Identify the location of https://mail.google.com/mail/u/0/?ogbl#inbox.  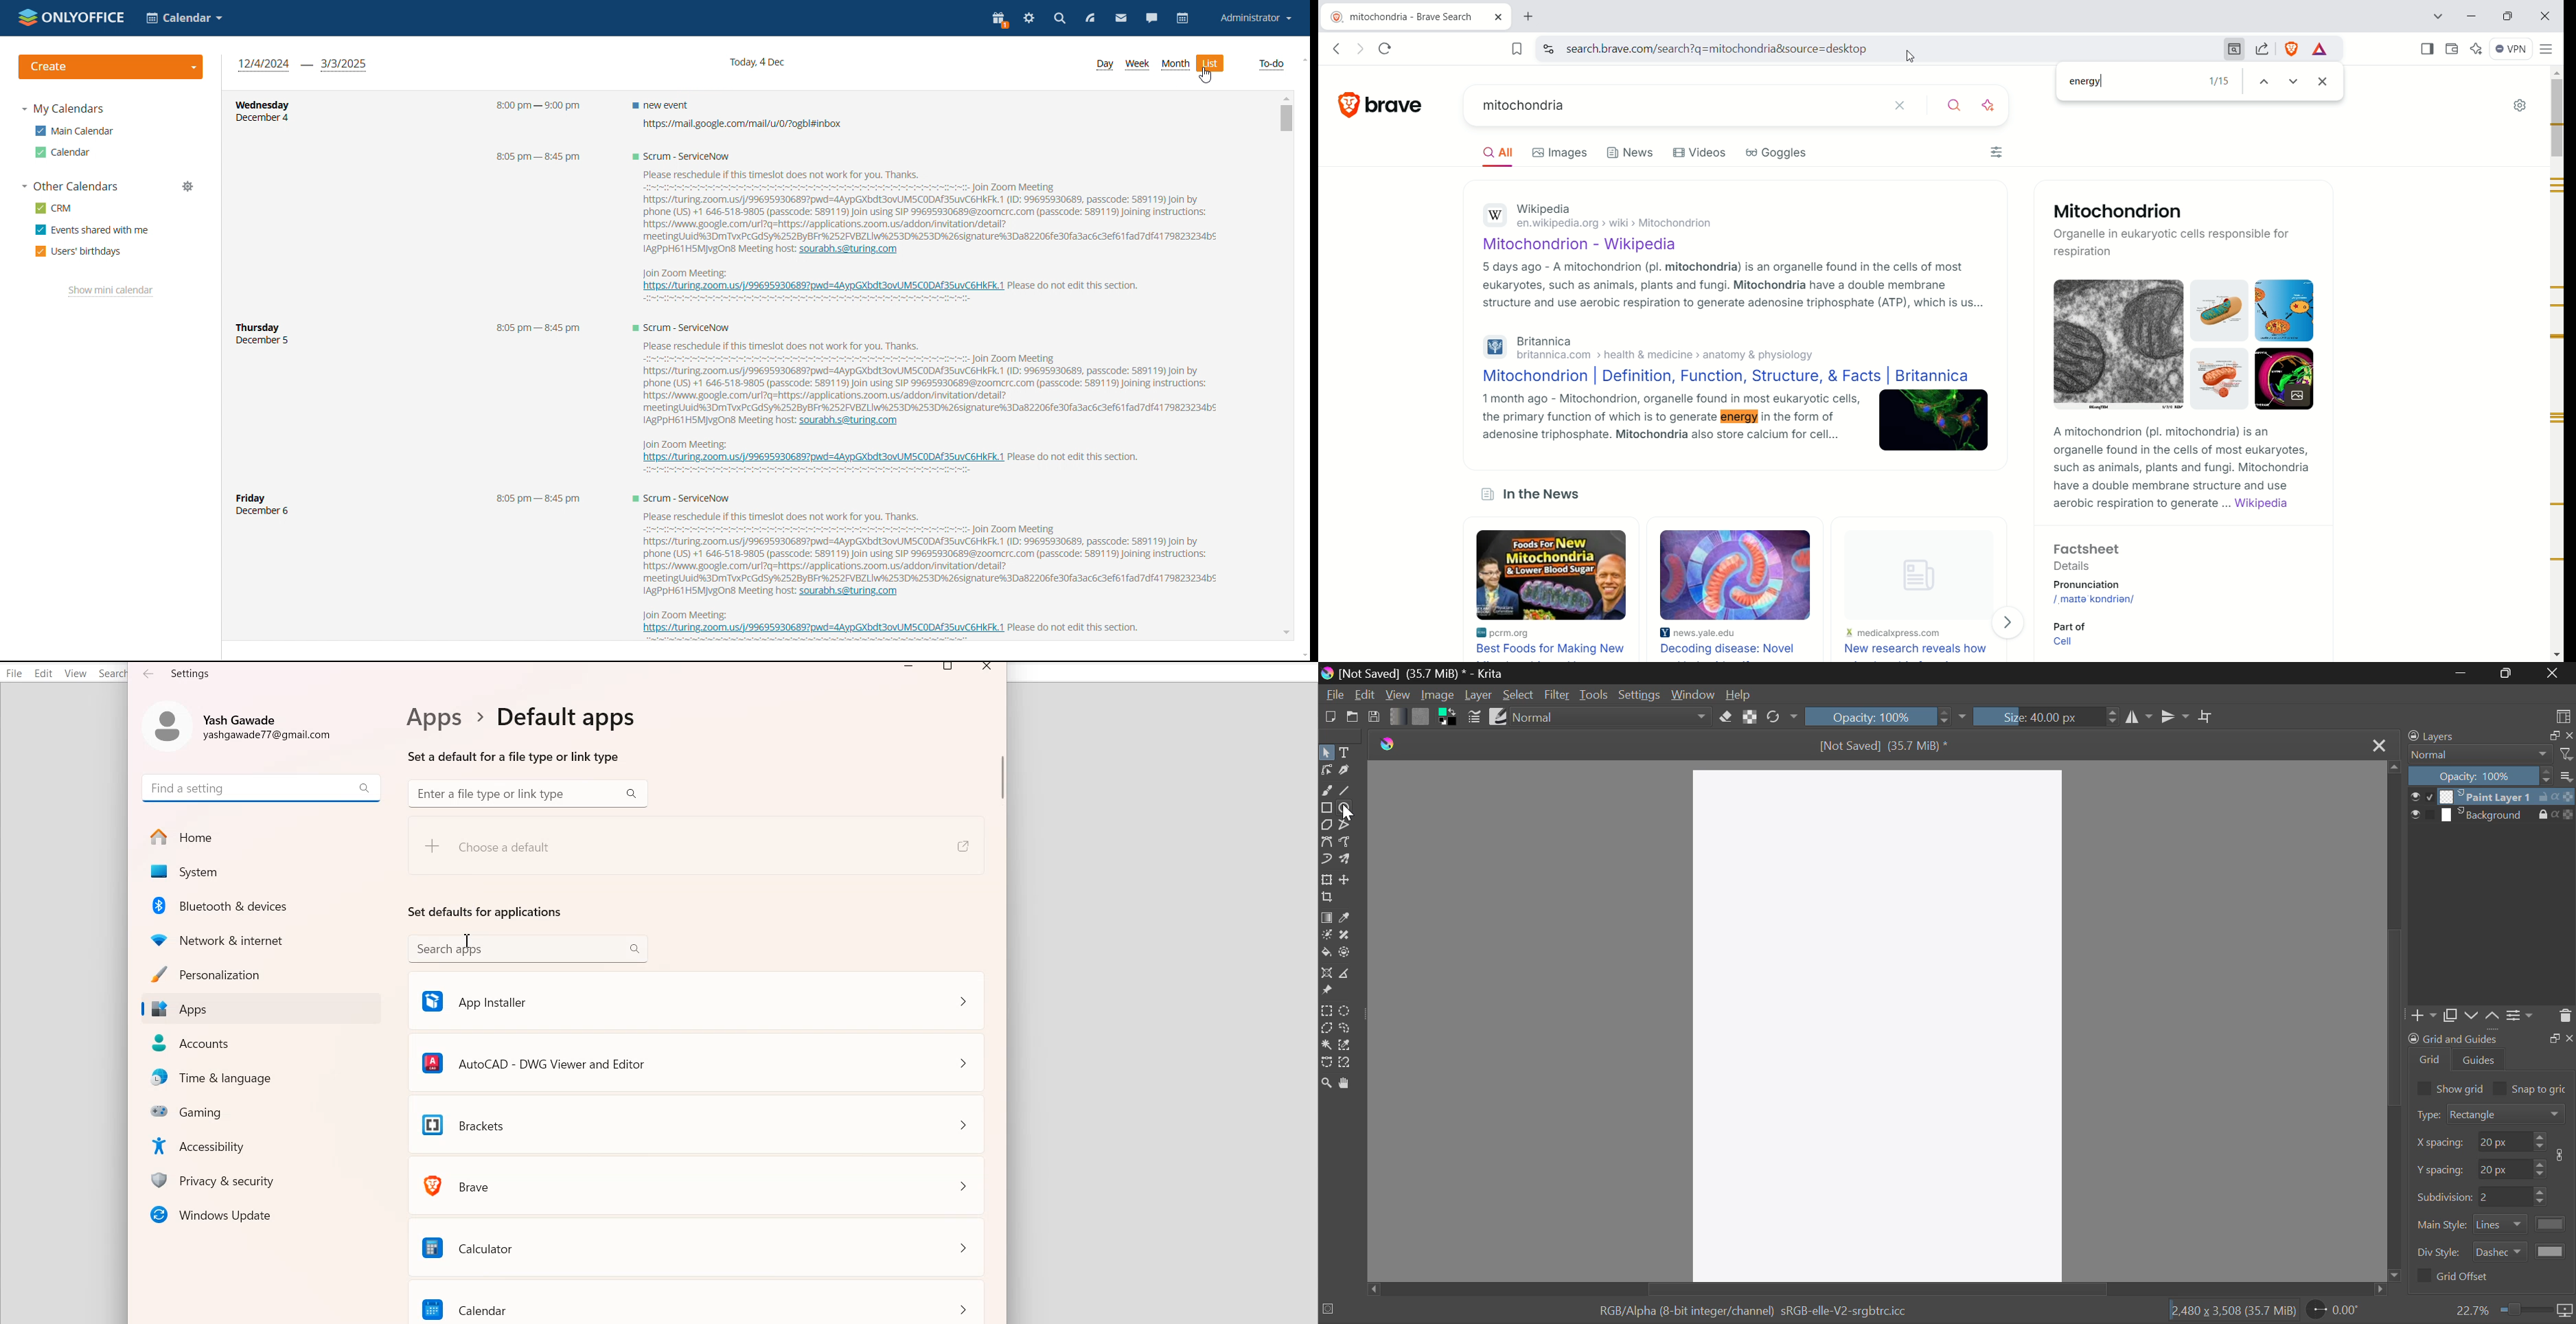
(735, 124).